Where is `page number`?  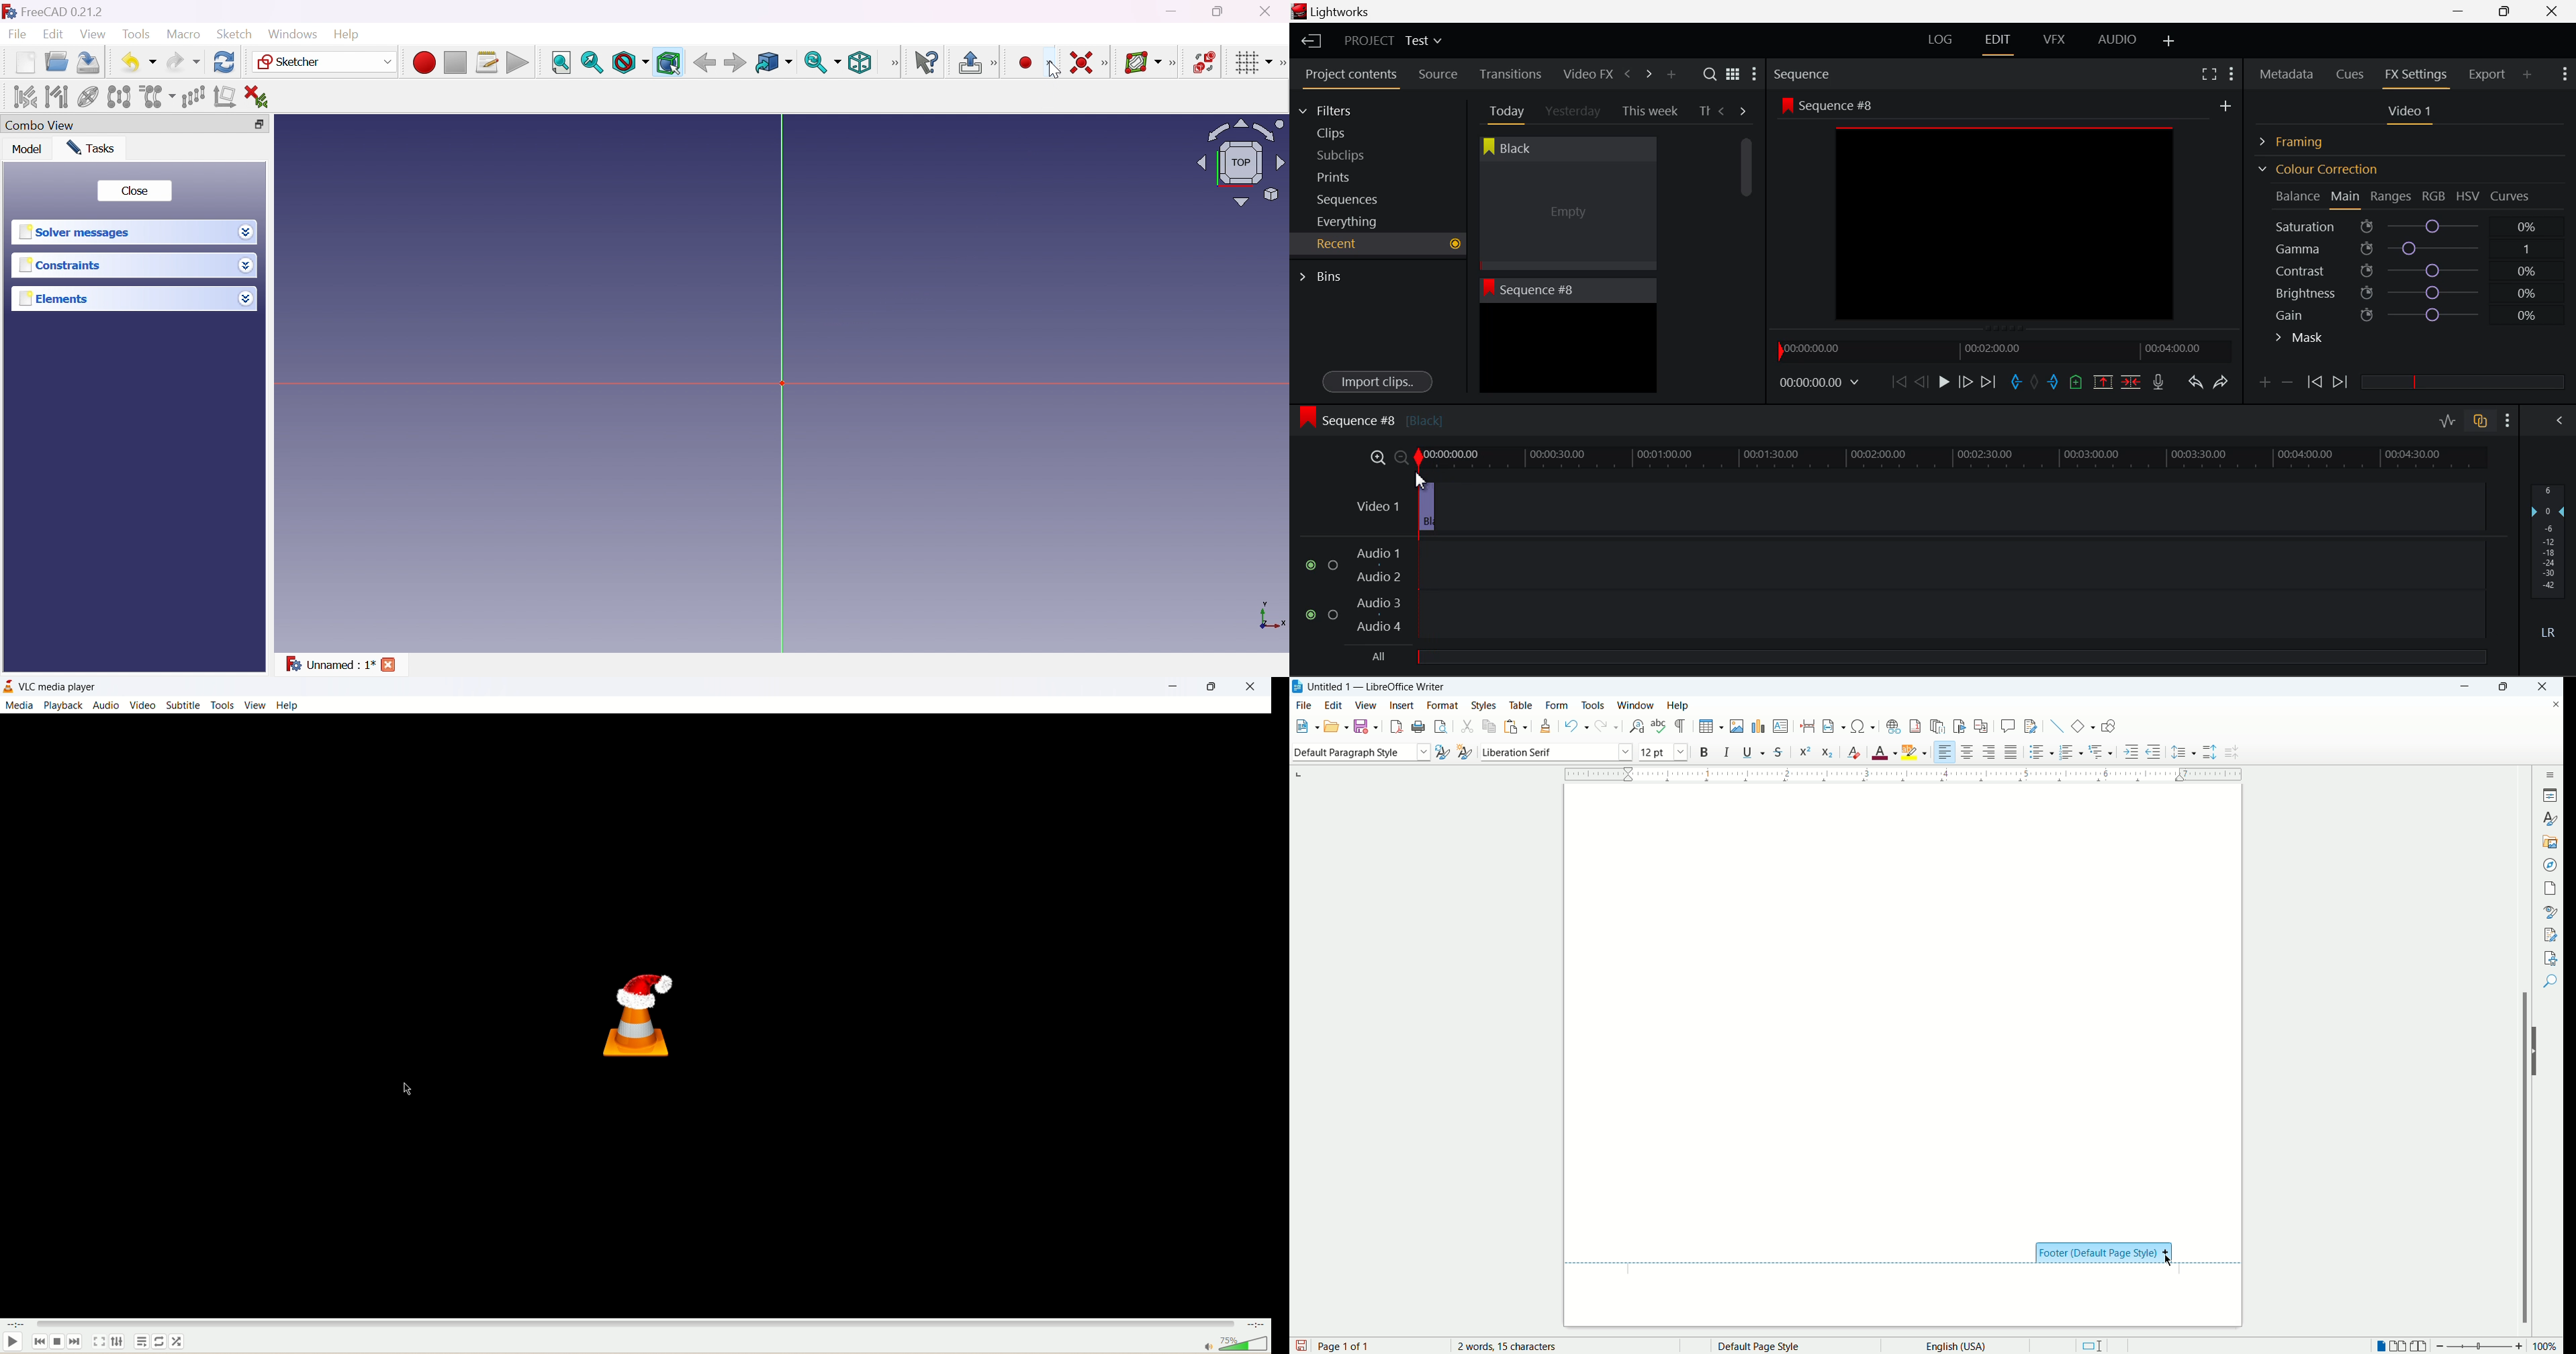 page number is located at coordinates (1379, 1346).